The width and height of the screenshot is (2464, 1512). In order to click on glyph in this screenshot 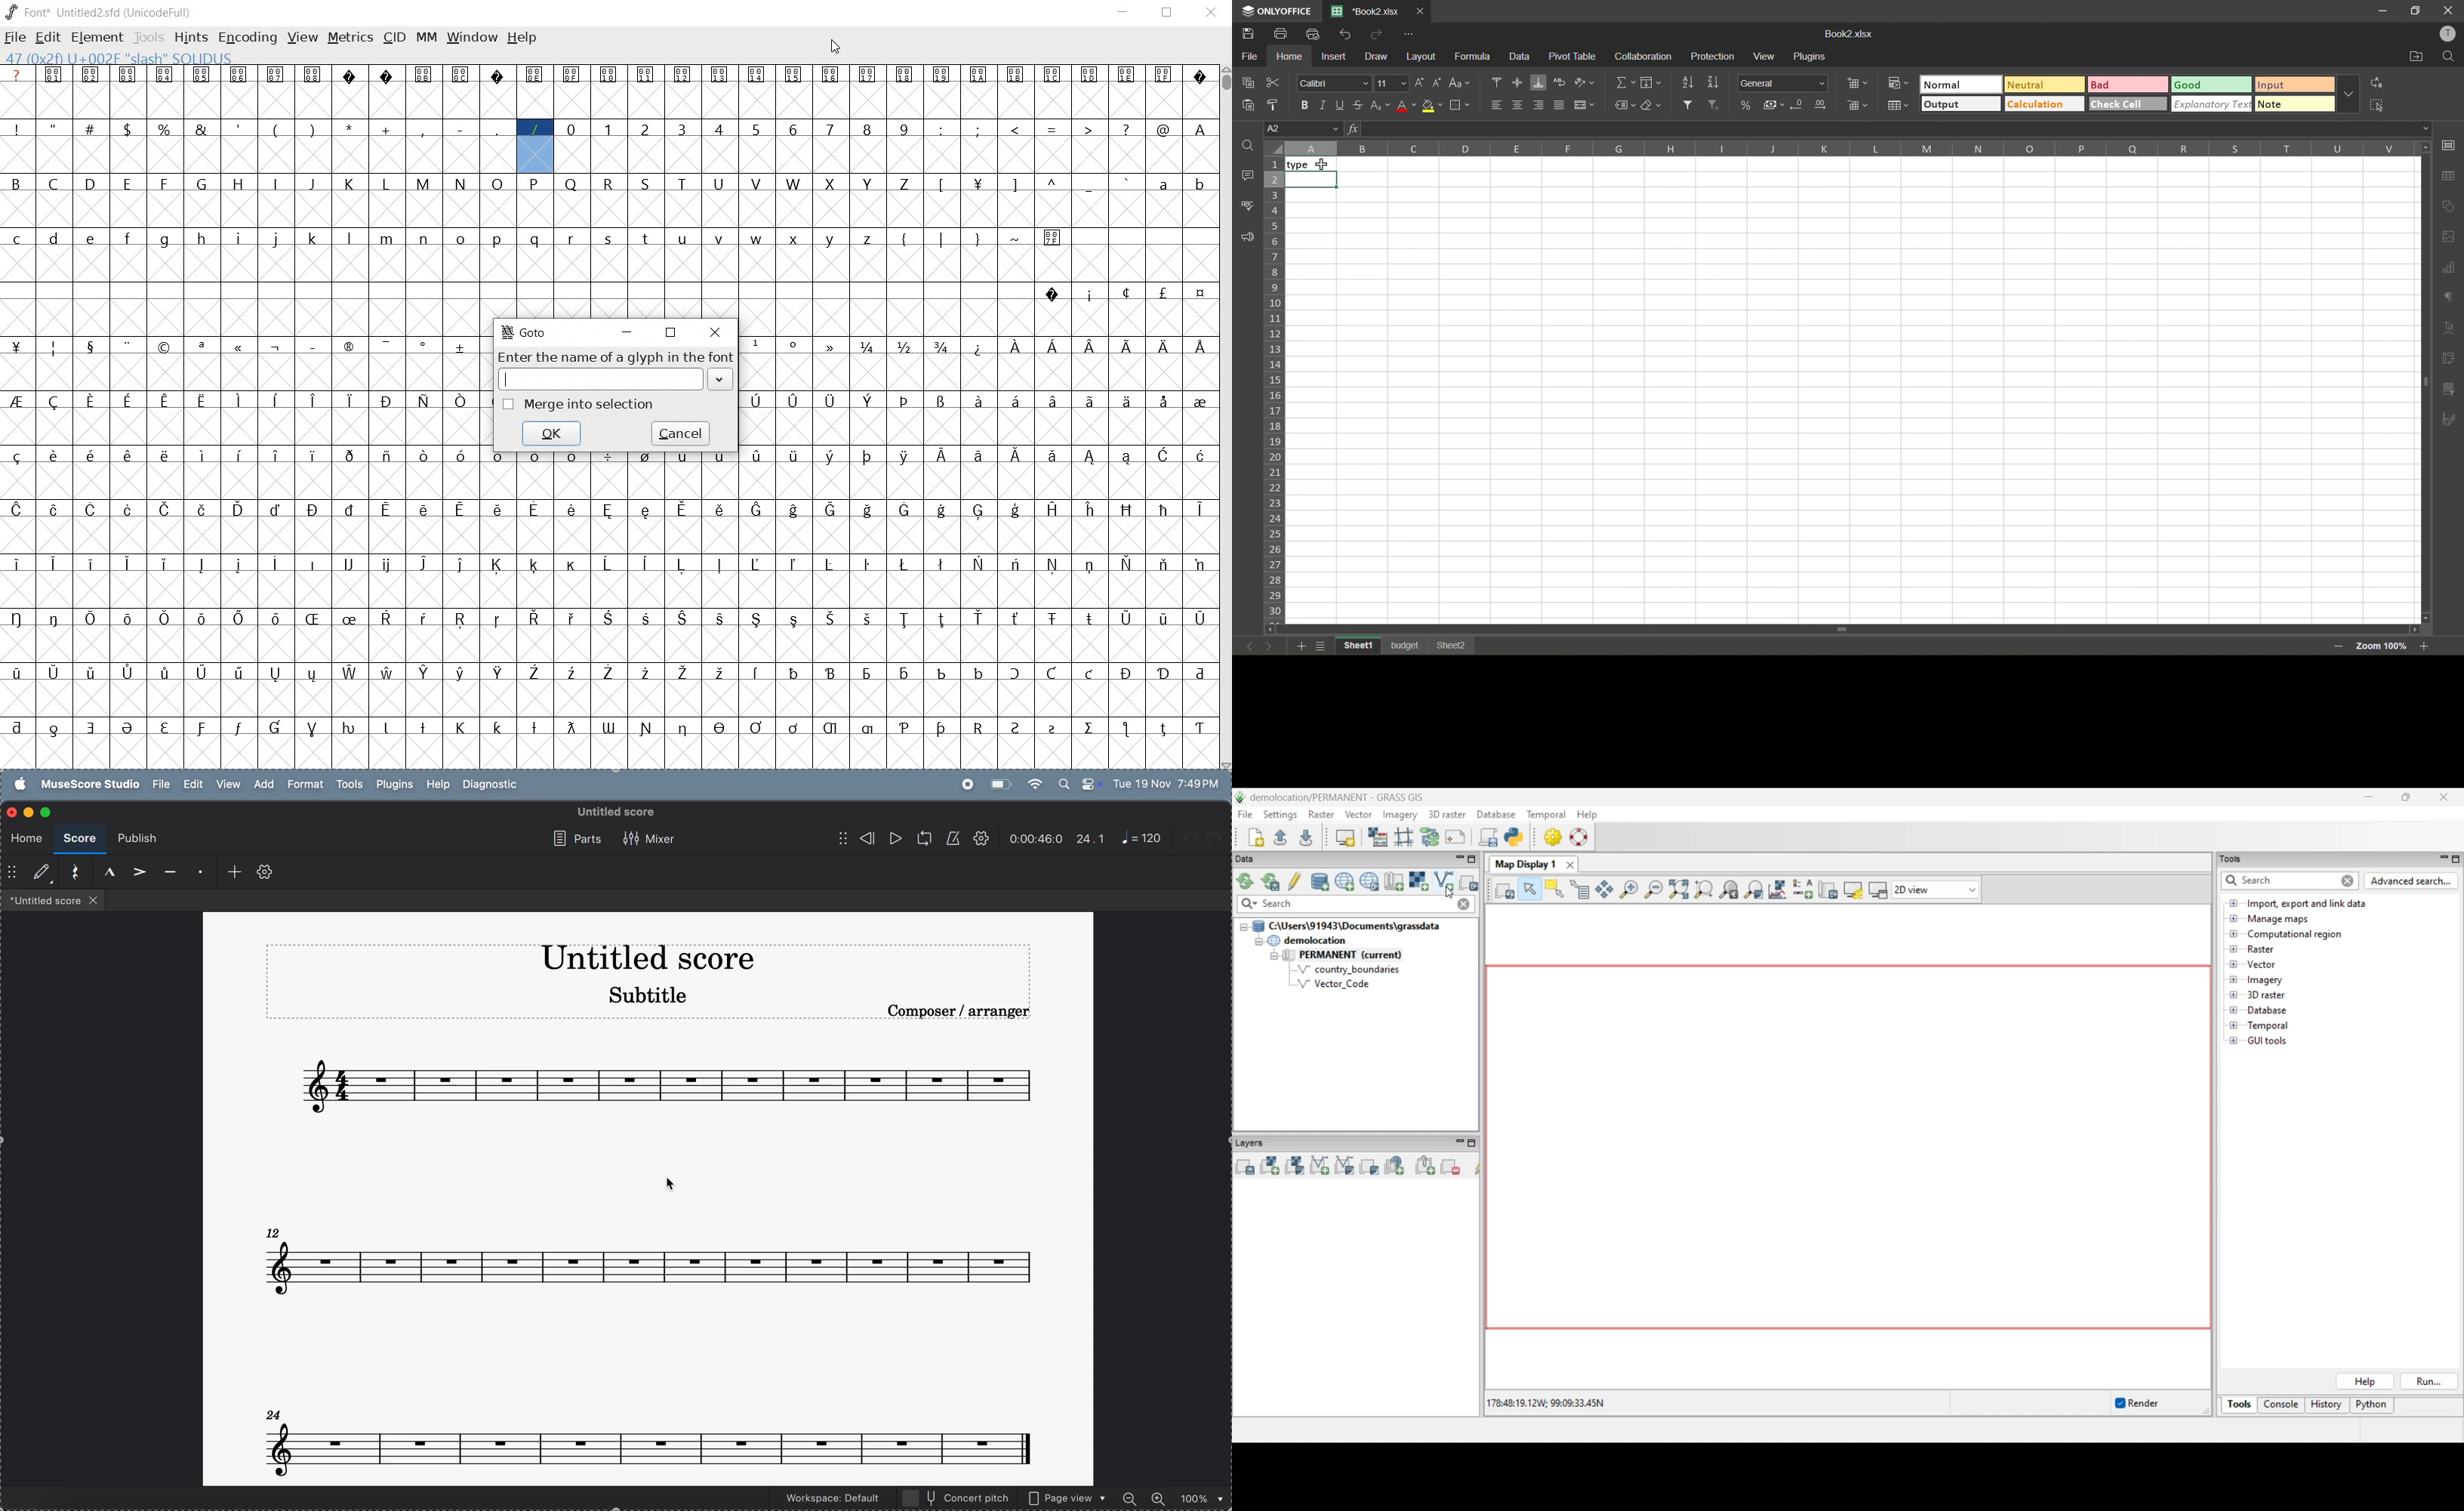, I will do `click(276, 183)`.